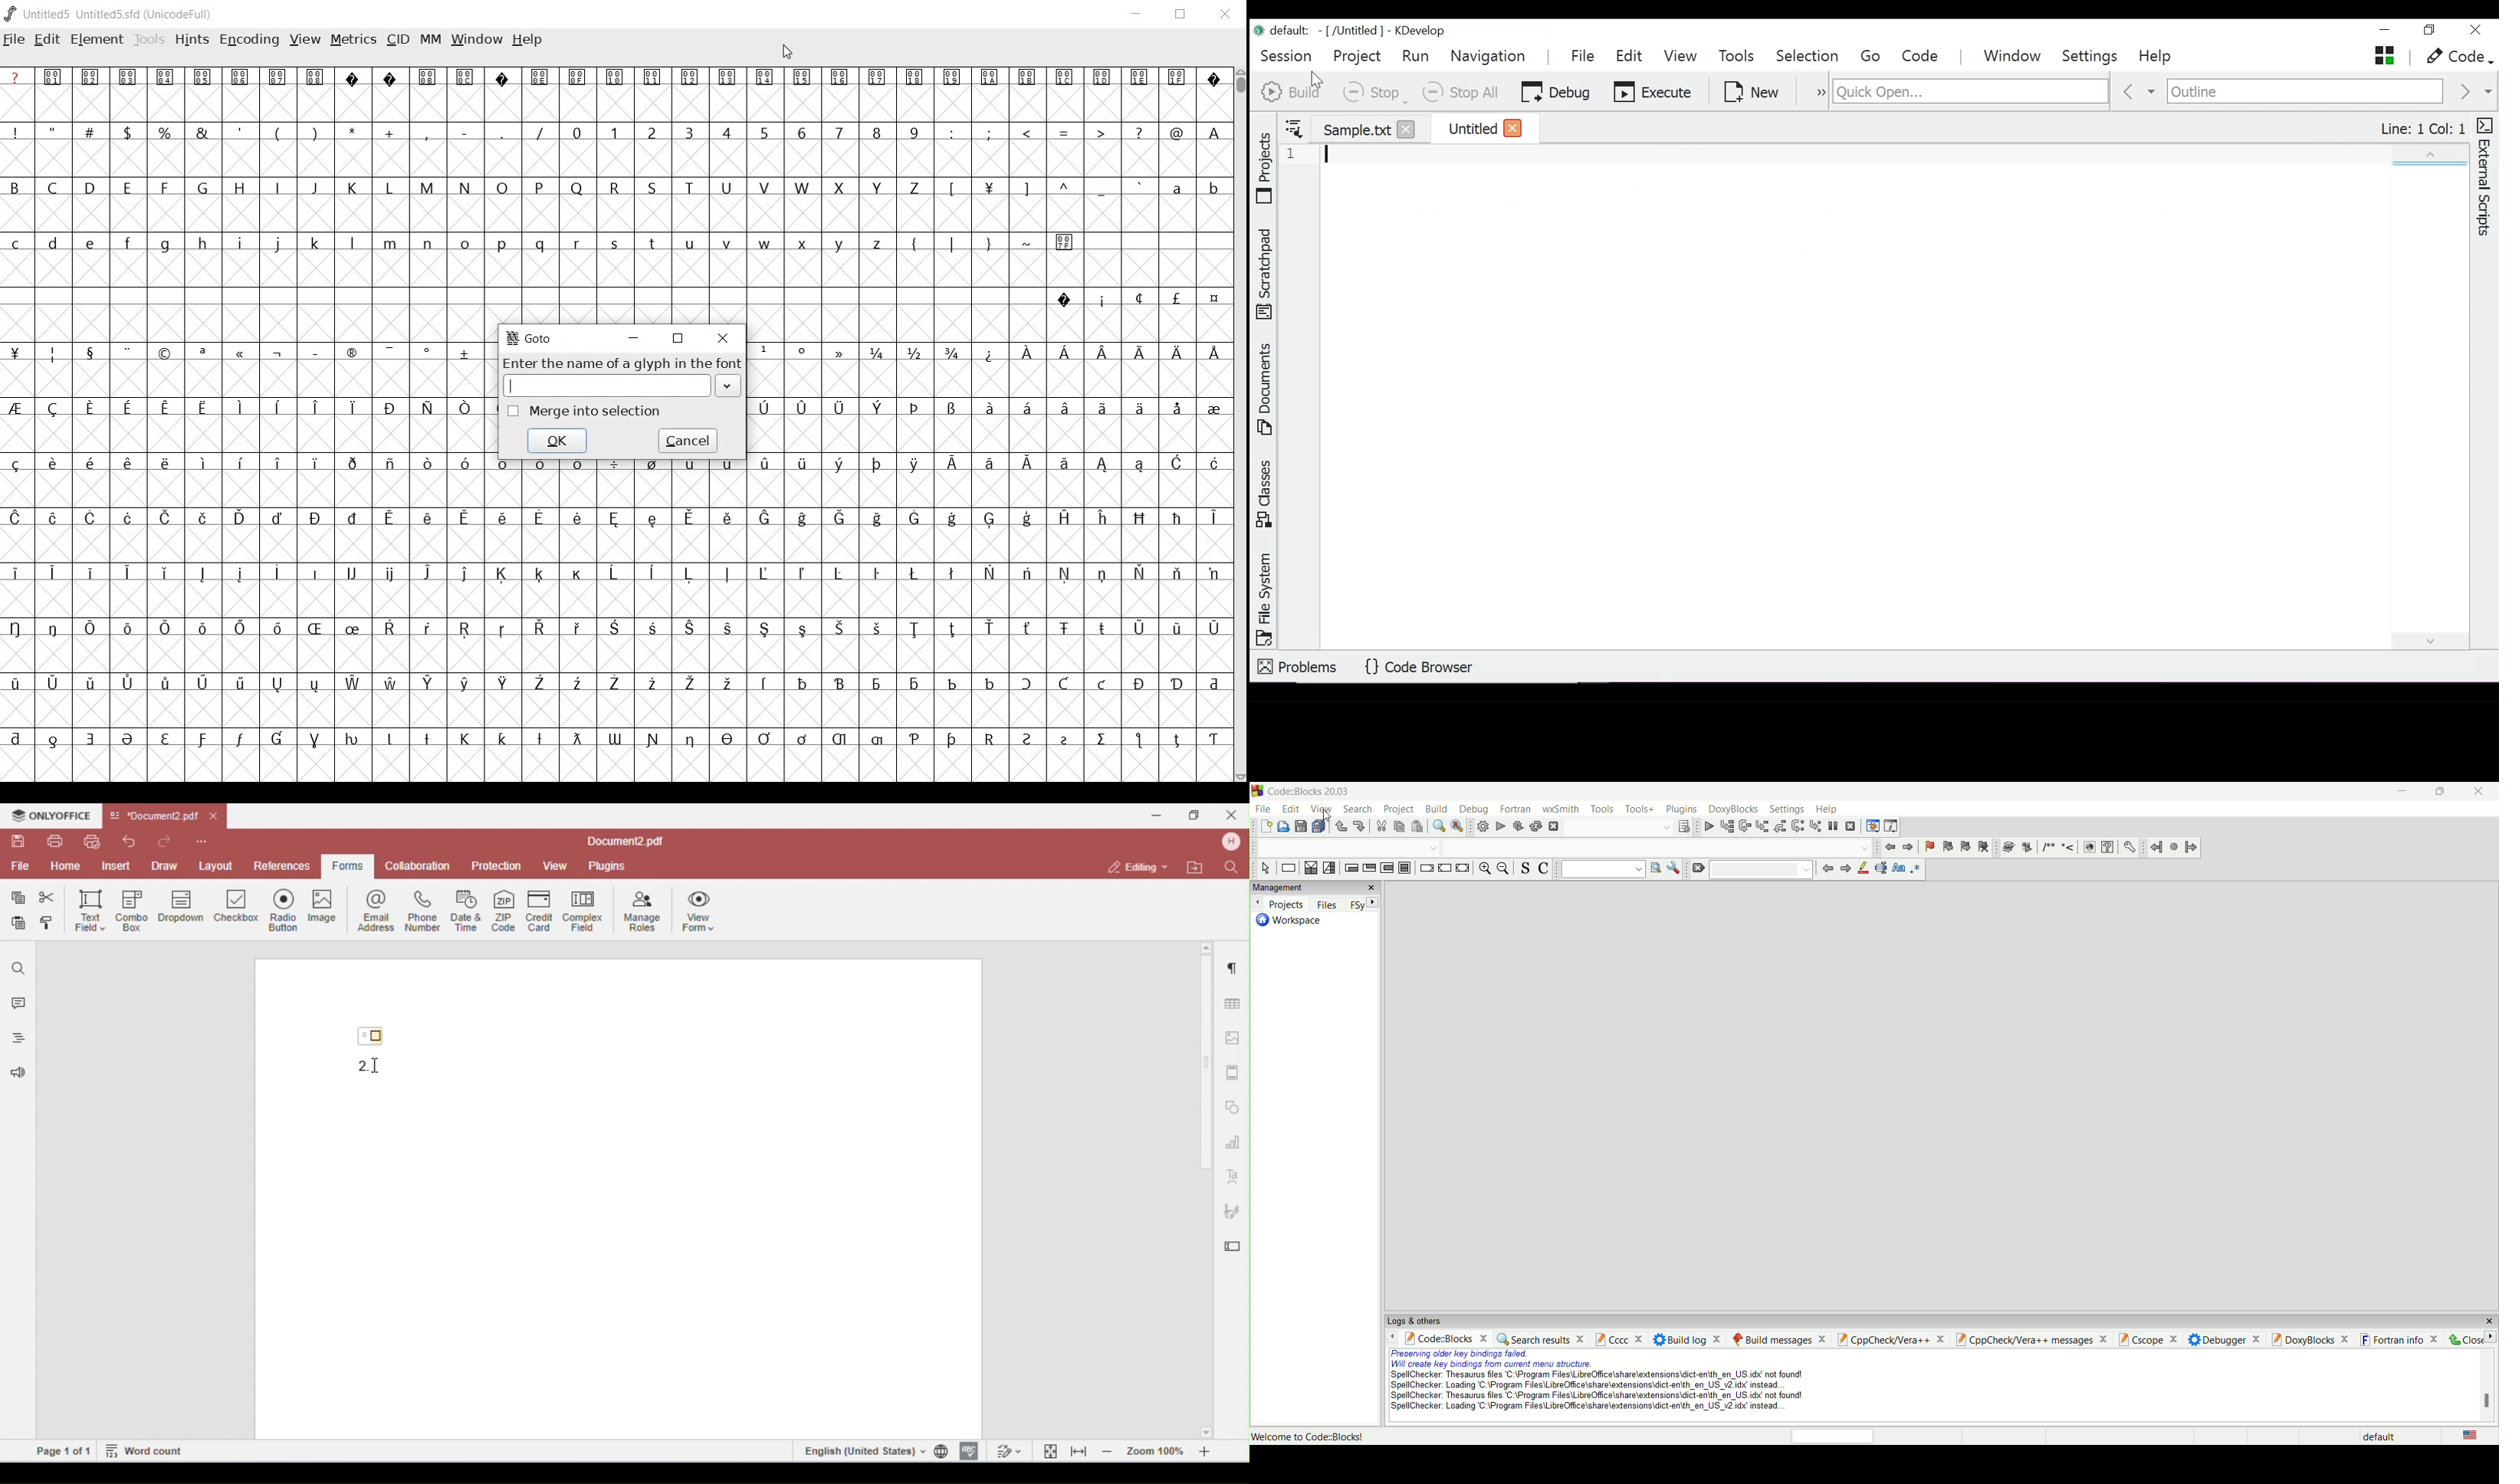 This screenshot has width=2520, height=1484. What do you see at coordinates (787, 53) in the screenshot?
I see `CURSOR` at bounding box center [787, 53].